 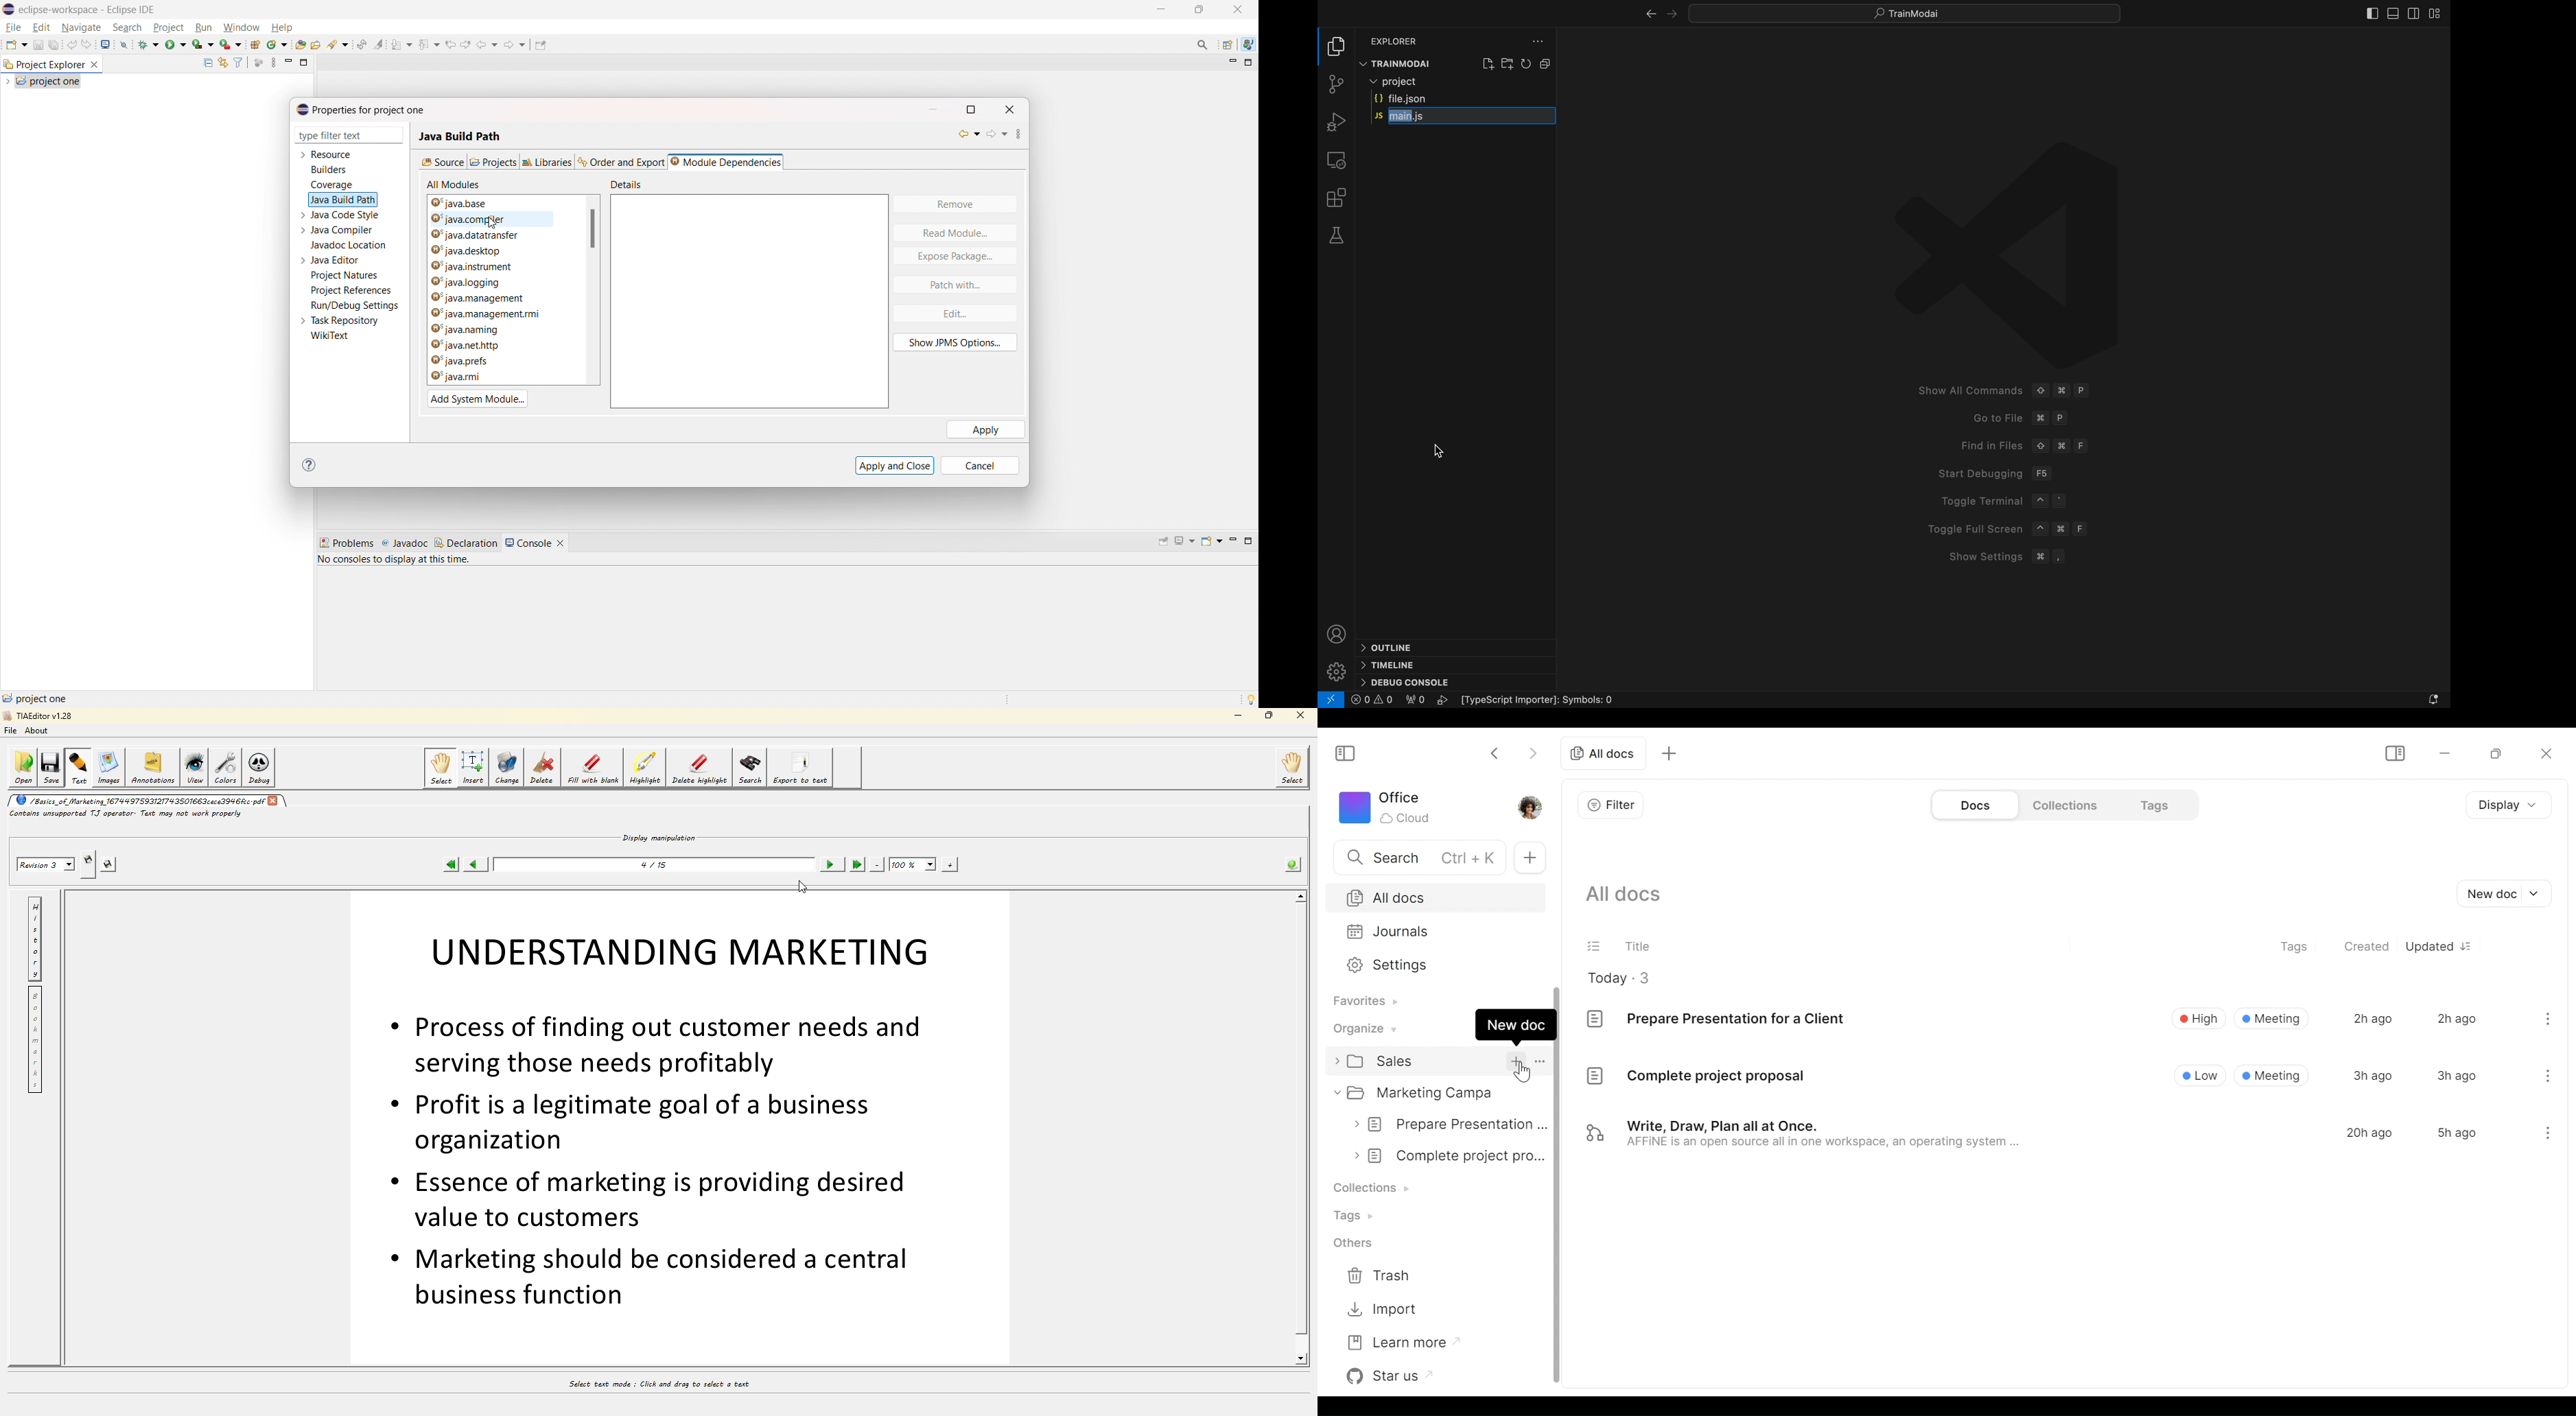 What do you see at coordinates (1378, 1185) in the screenshot?
I see `Collection` at bounding box center [1378, 1185].